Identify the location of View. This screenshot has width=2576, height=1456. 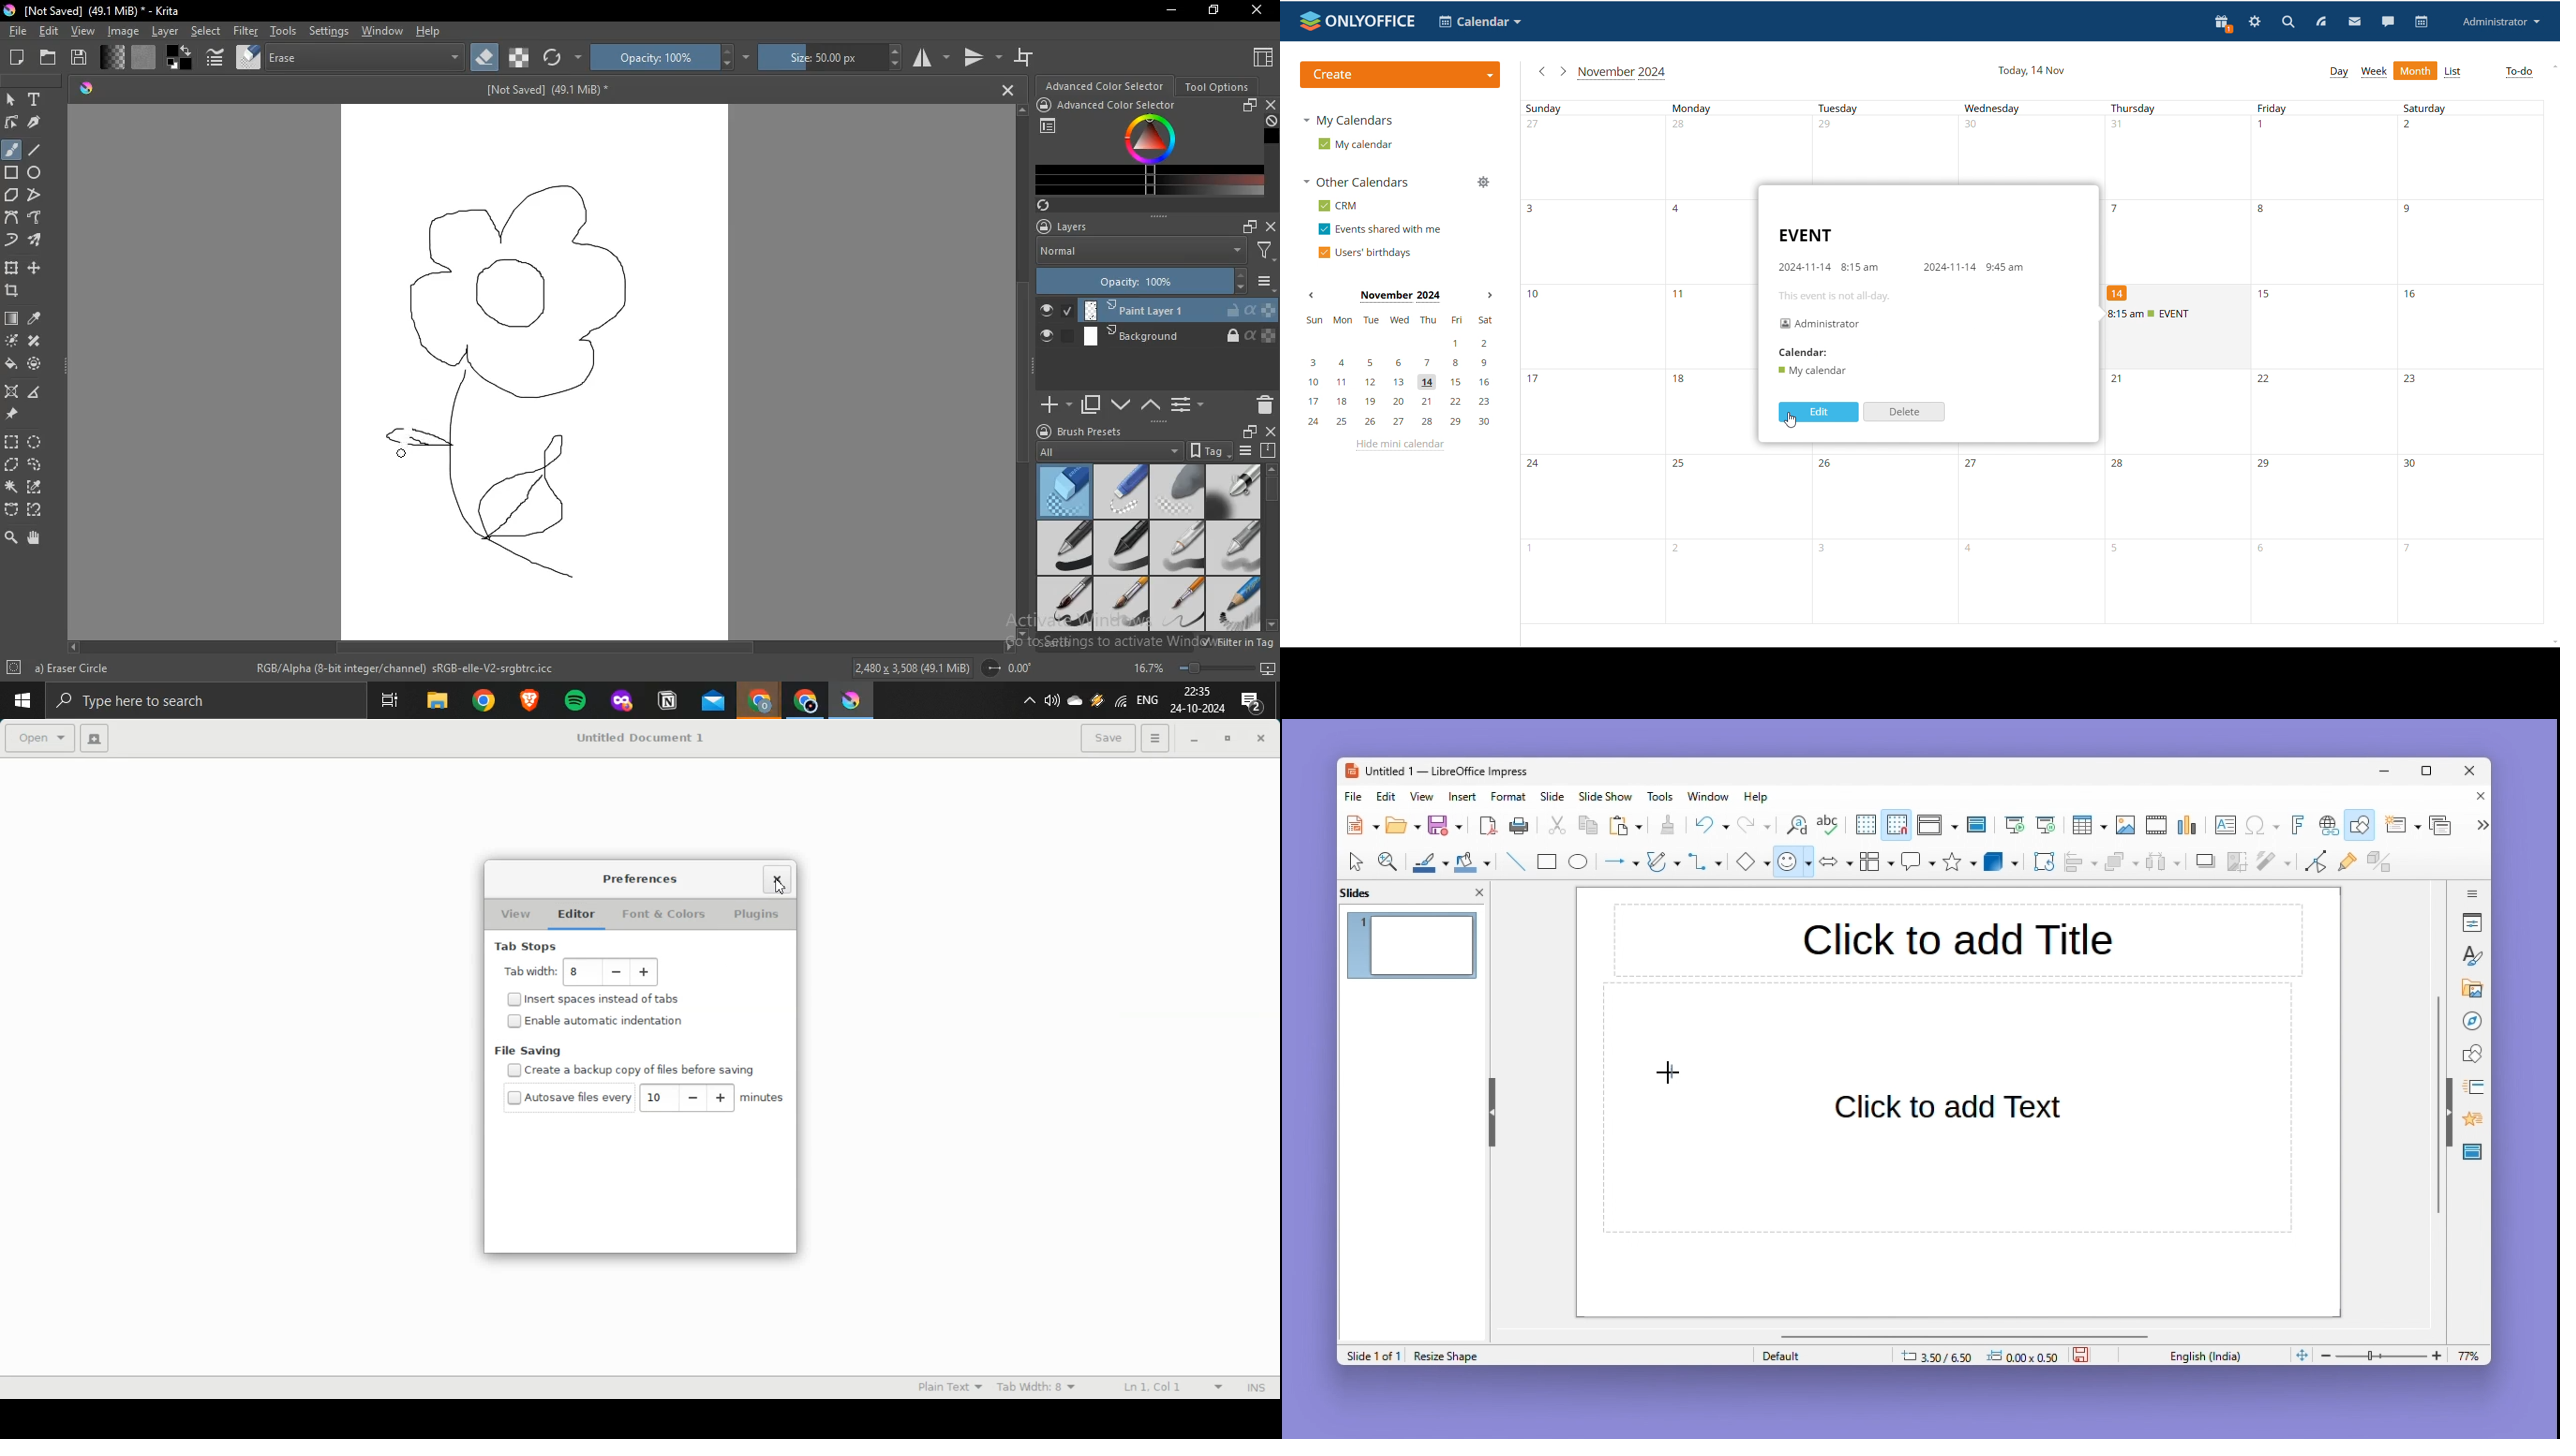
(1425, 796).